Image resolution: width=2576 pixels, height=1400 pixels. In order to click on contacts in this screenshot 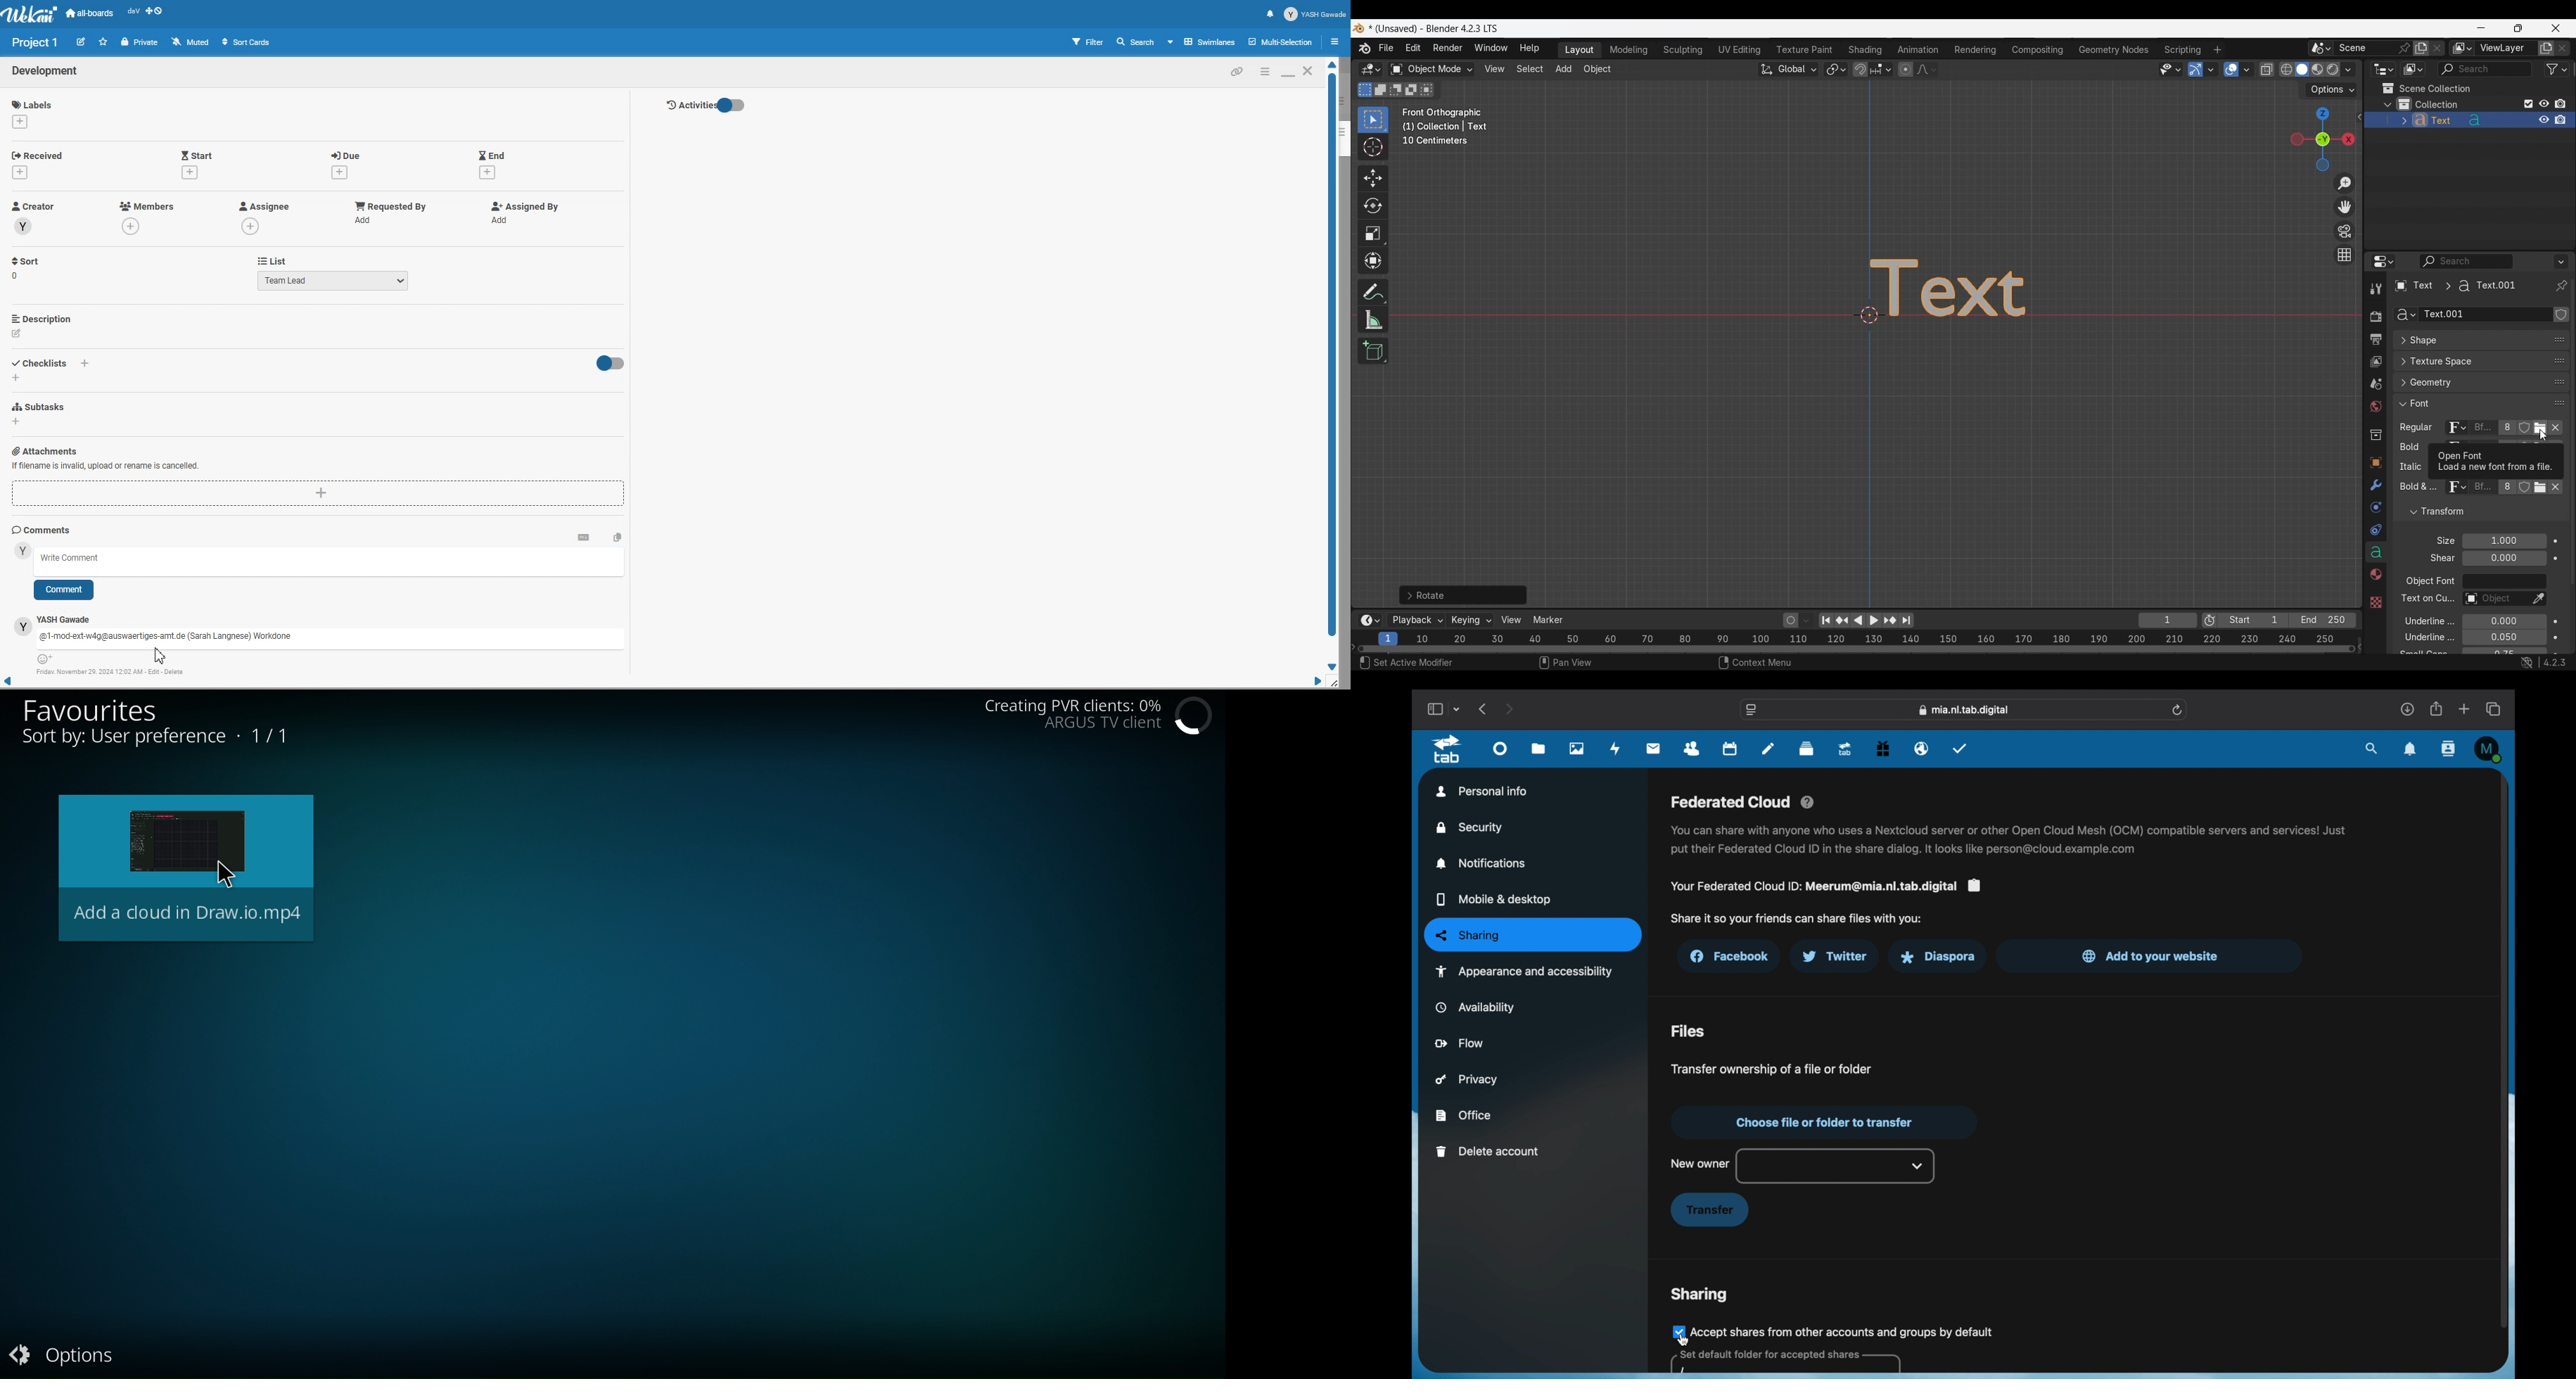, I will do `click(1693, 750)`.